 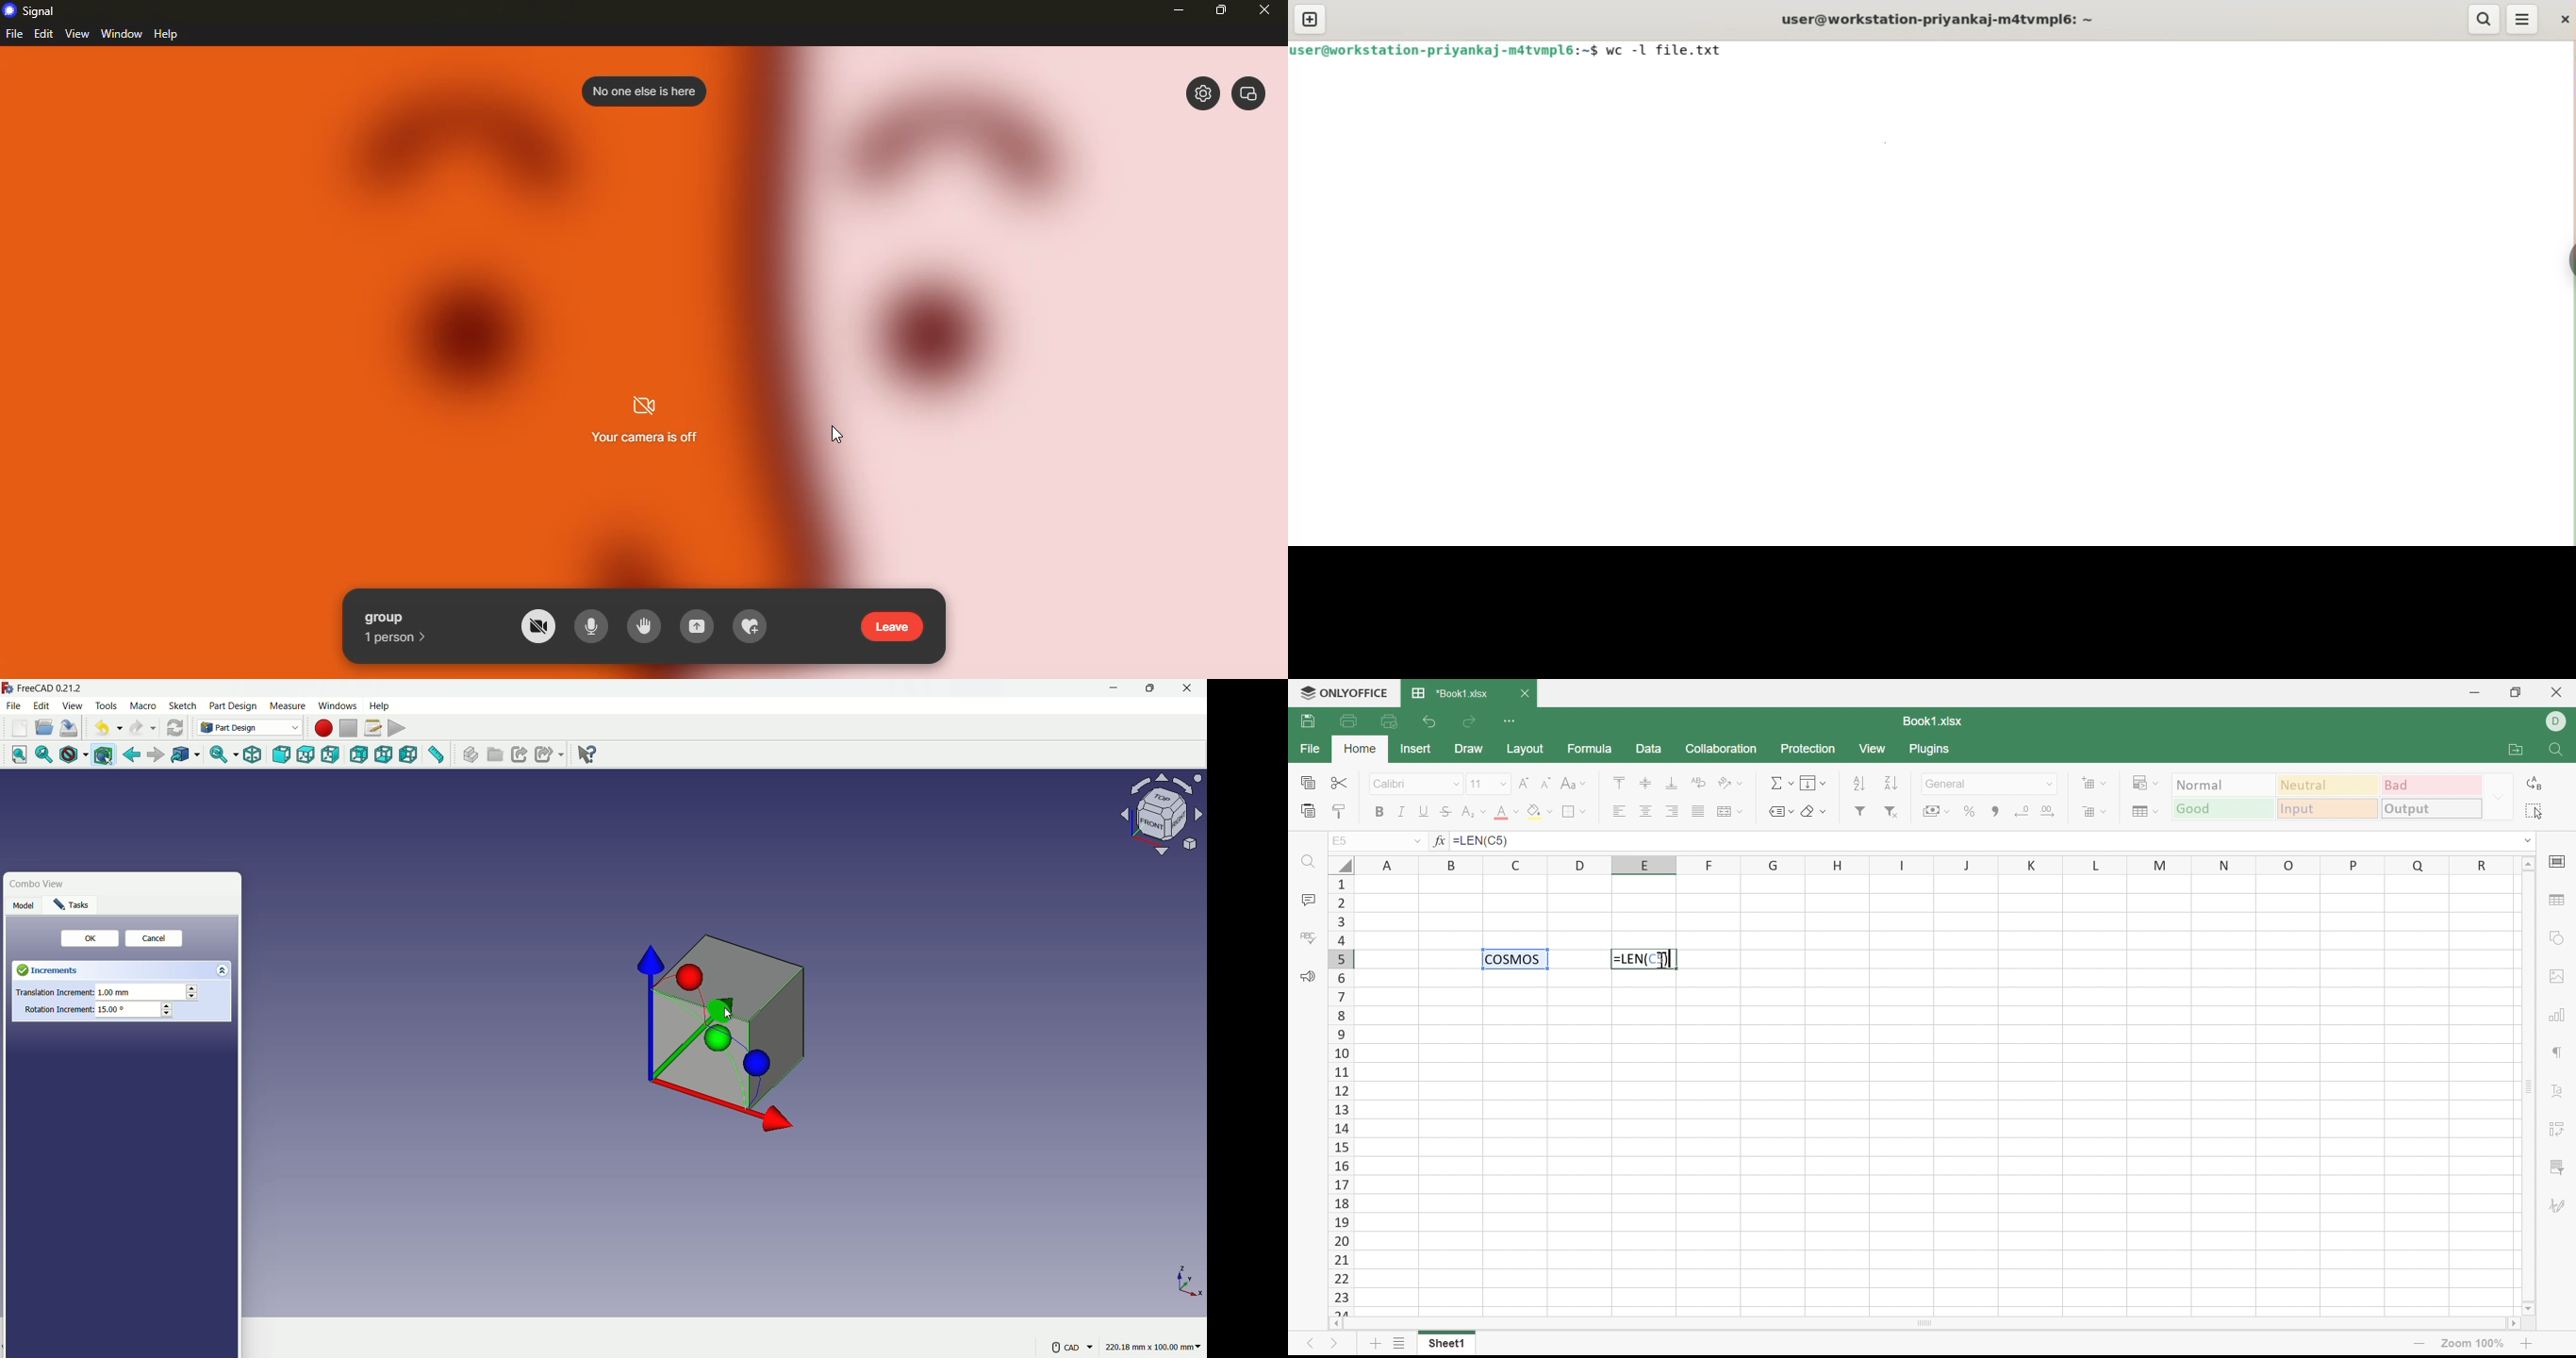 What do you see at coordinates (1523, 692) in the screenshot?
I see `Close` at bounding box center [1523, 692].